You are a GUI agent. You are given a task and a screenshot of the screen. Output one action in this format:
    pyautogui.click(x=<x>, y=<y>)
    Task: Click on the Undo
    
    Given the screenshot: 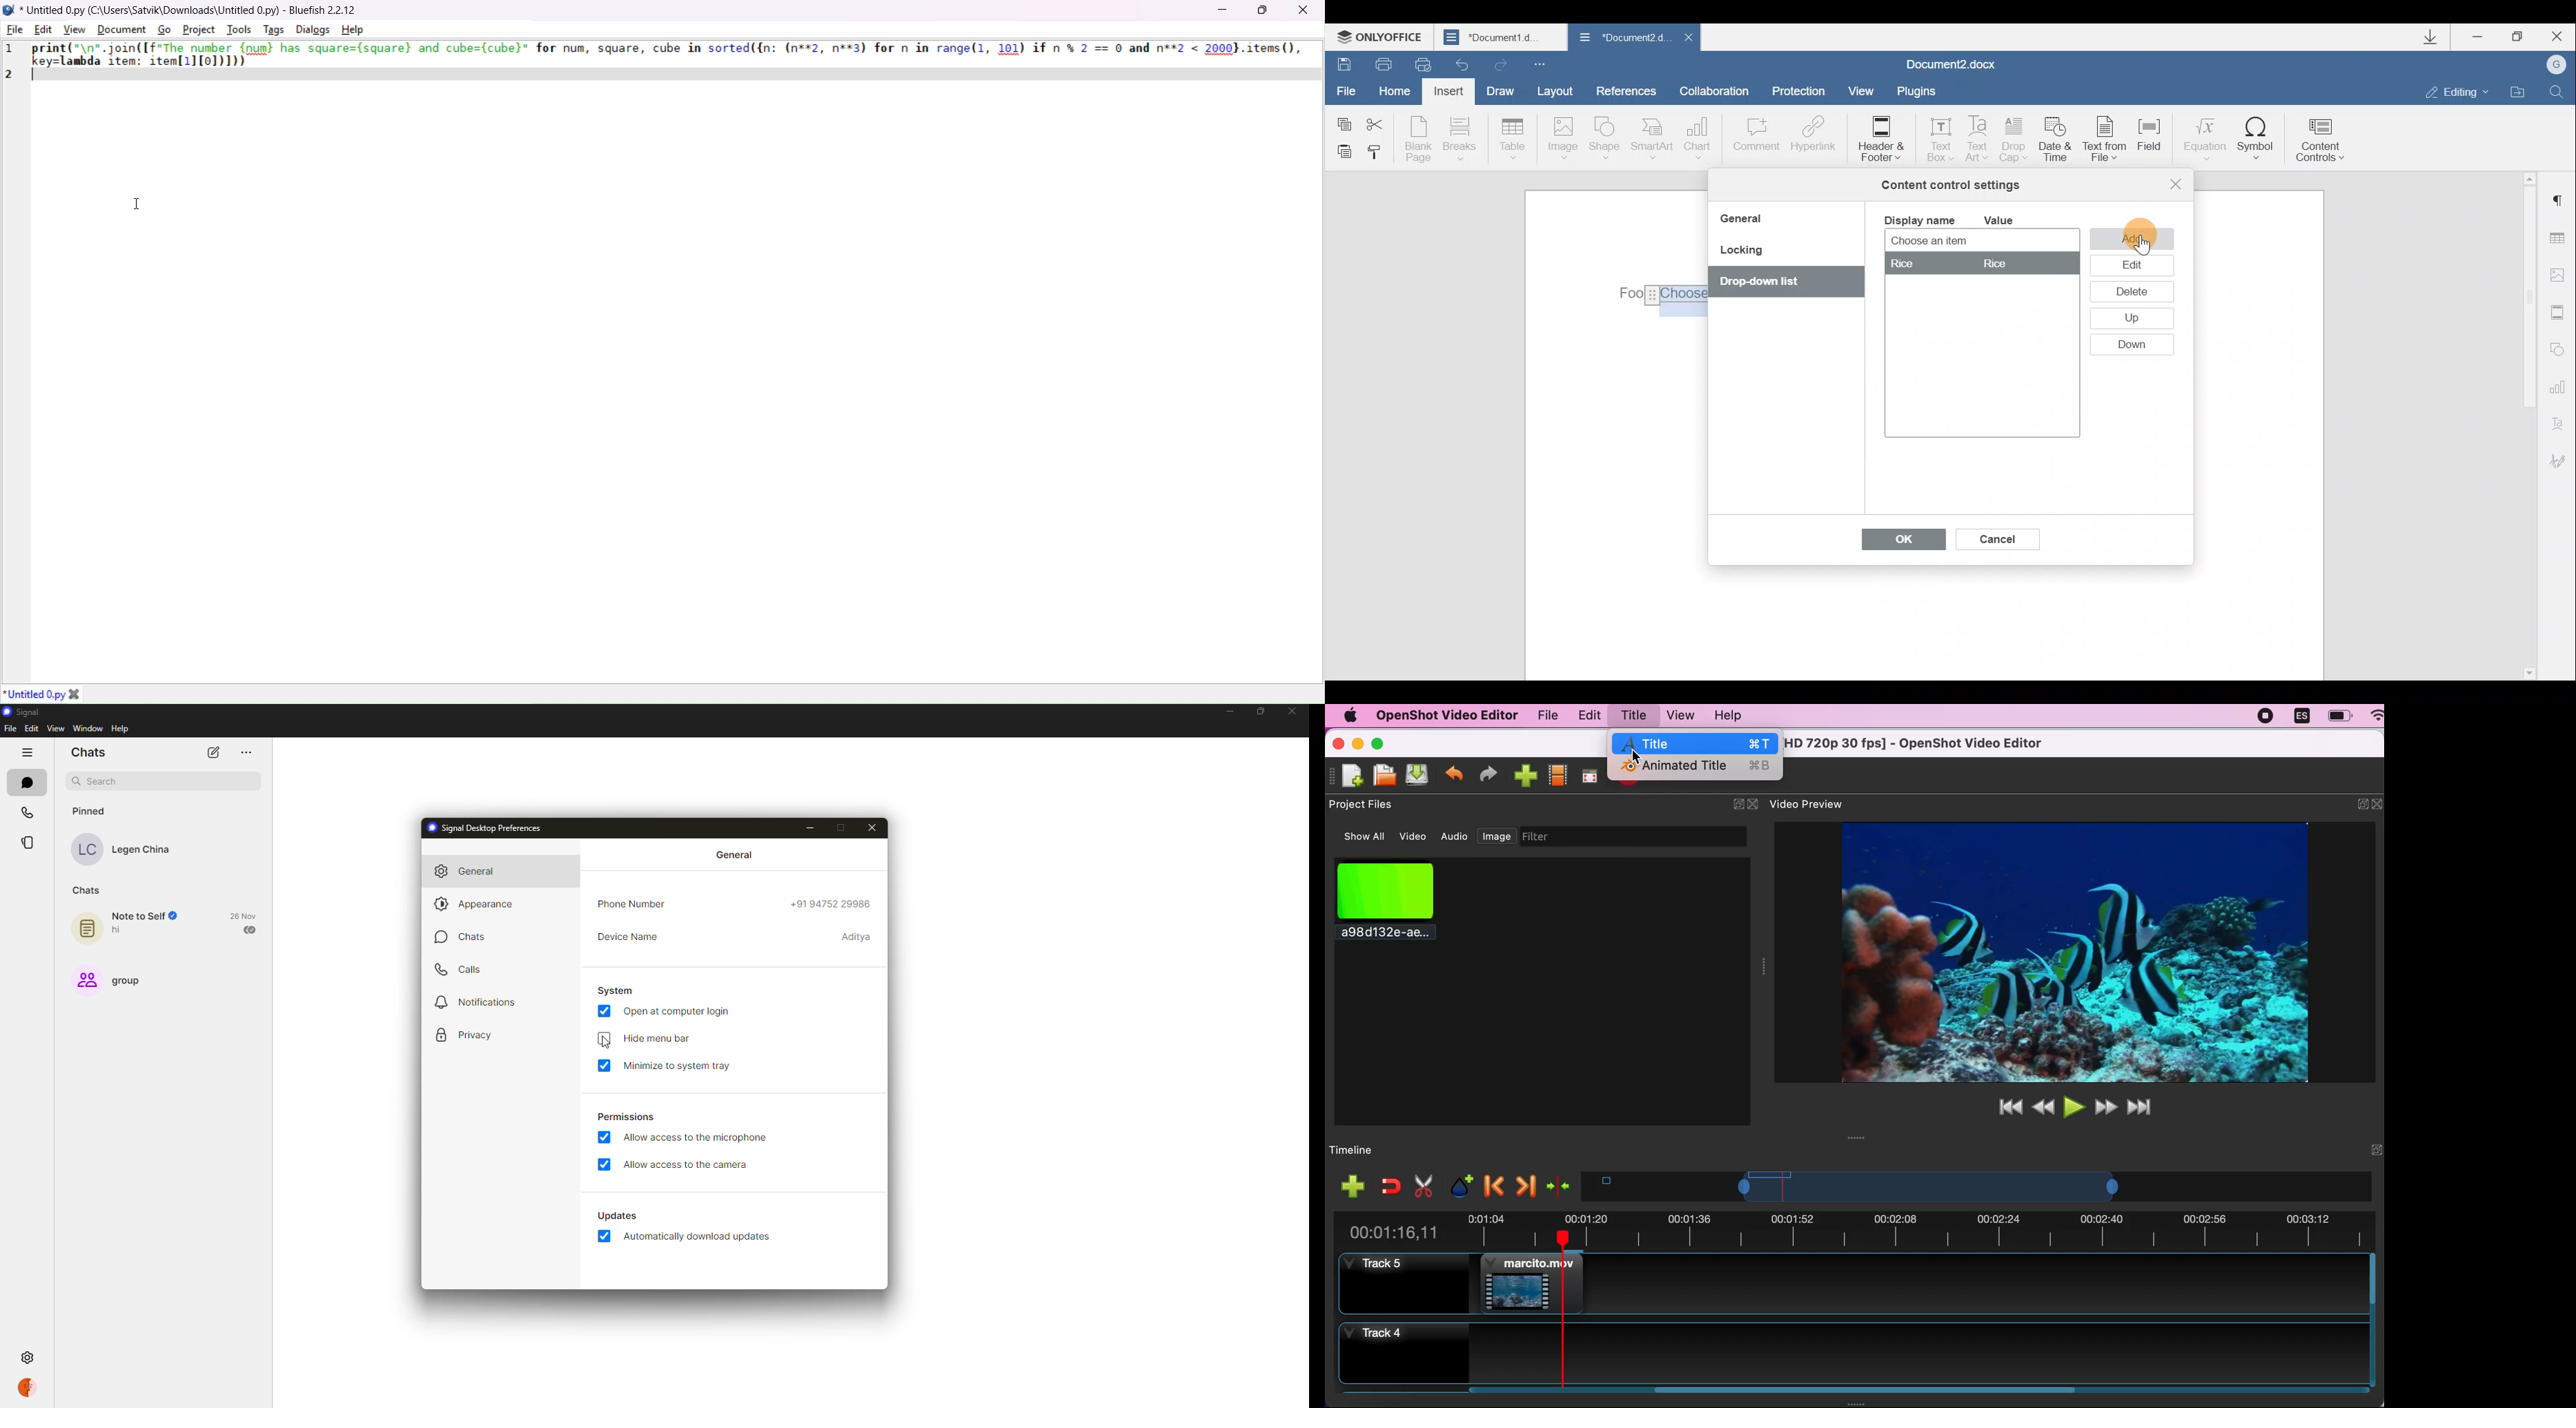 What is the action you would take?
    pyautogui.click(x=1463, y=61)
    